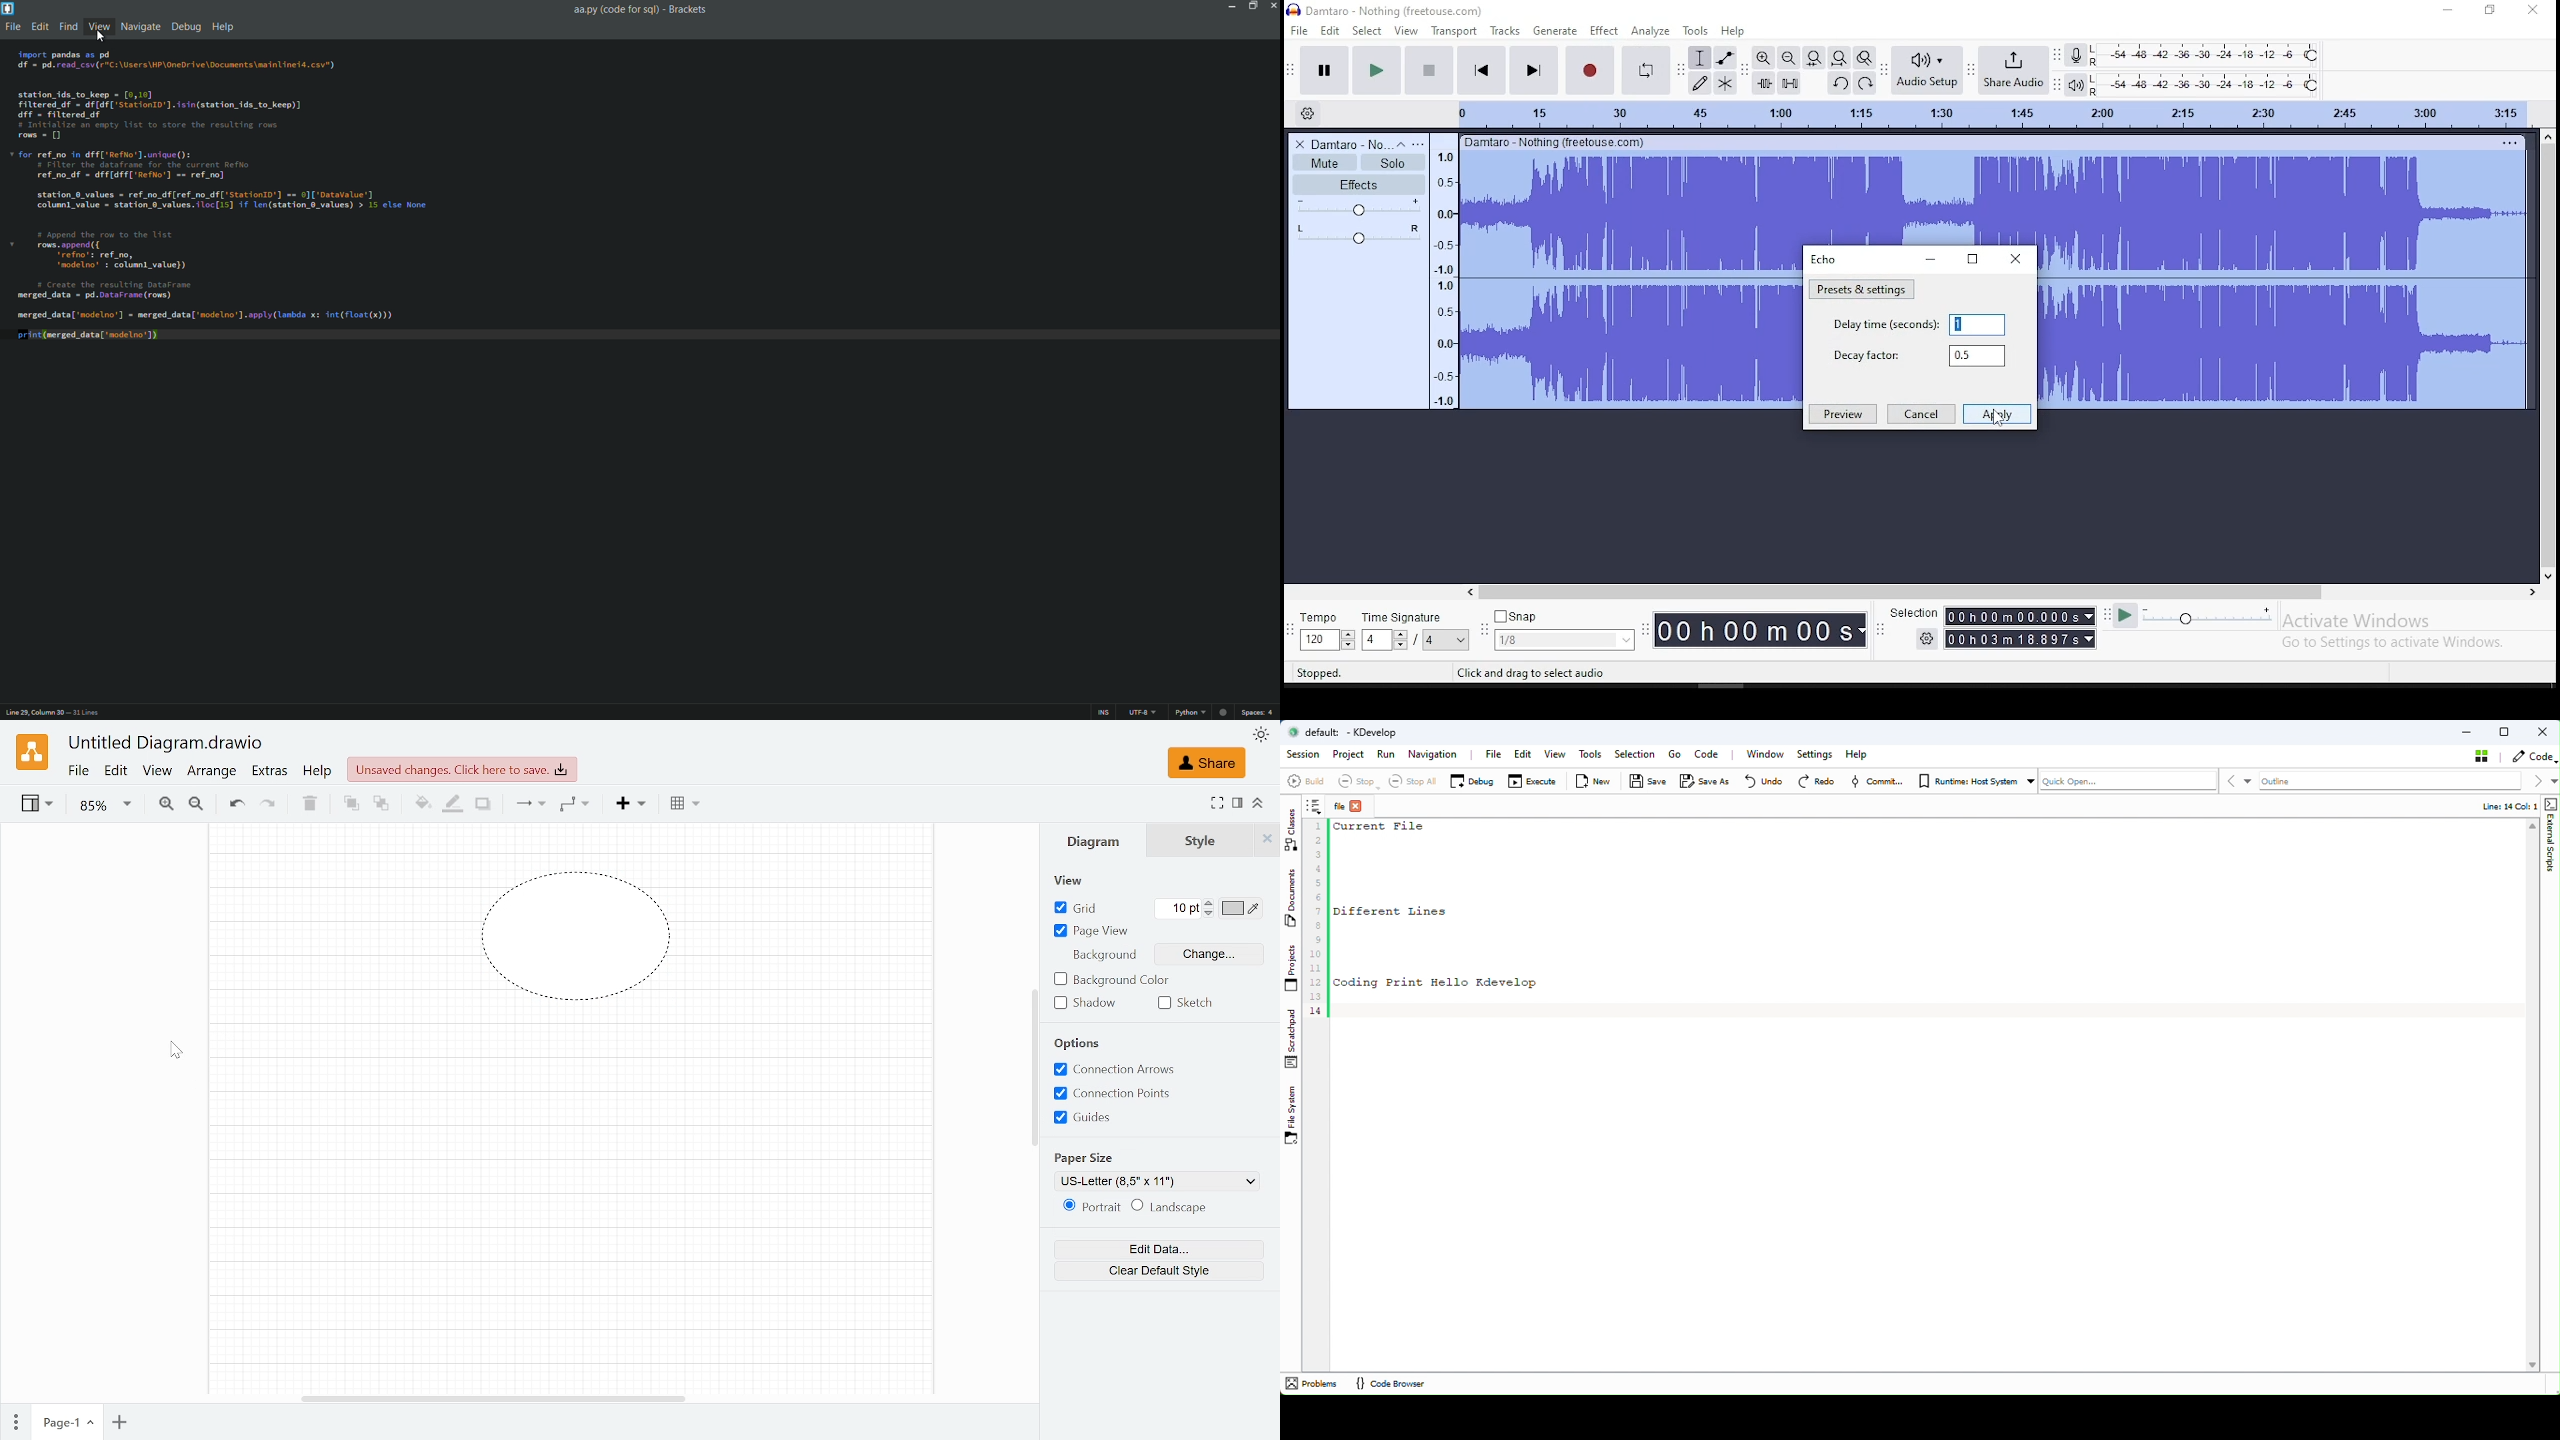 This screenshot has width=2576, height=1456. What do you see at coordinates (1864, 83) in the screenshot?
I see `redo` at bounding box center [1864, 83].